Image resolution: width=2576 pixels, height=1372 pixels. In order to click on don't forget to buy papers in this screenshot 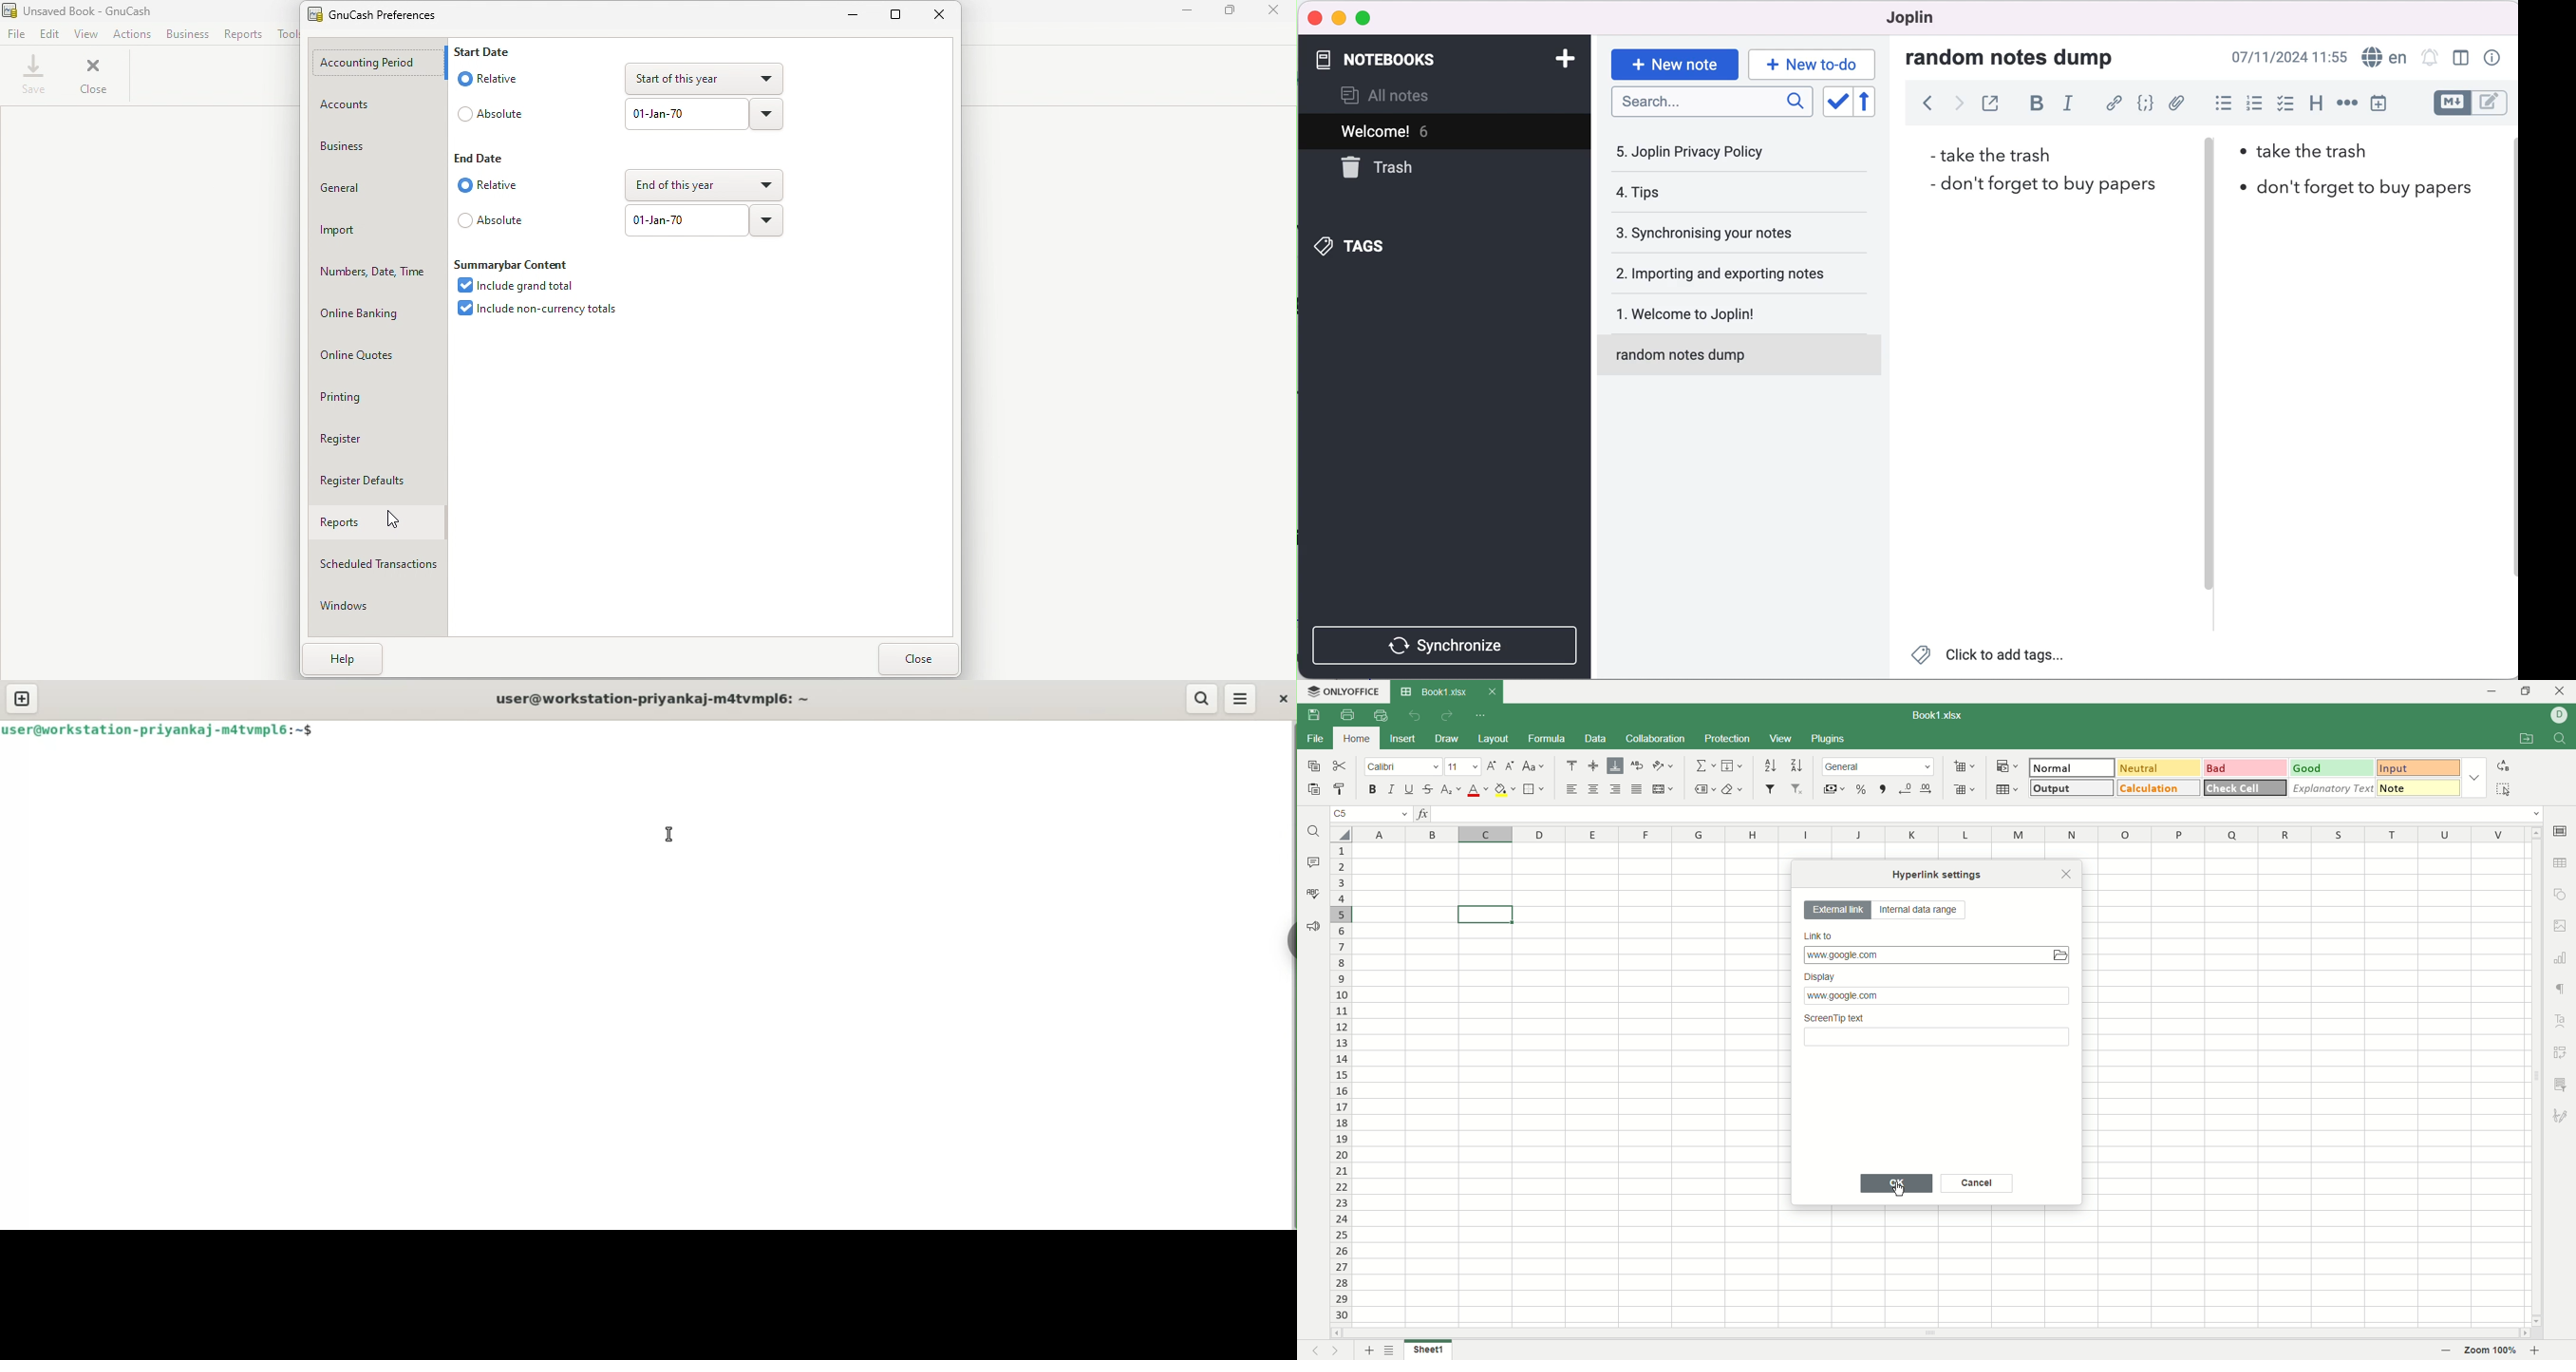, I will do `click(2355, 187)`.